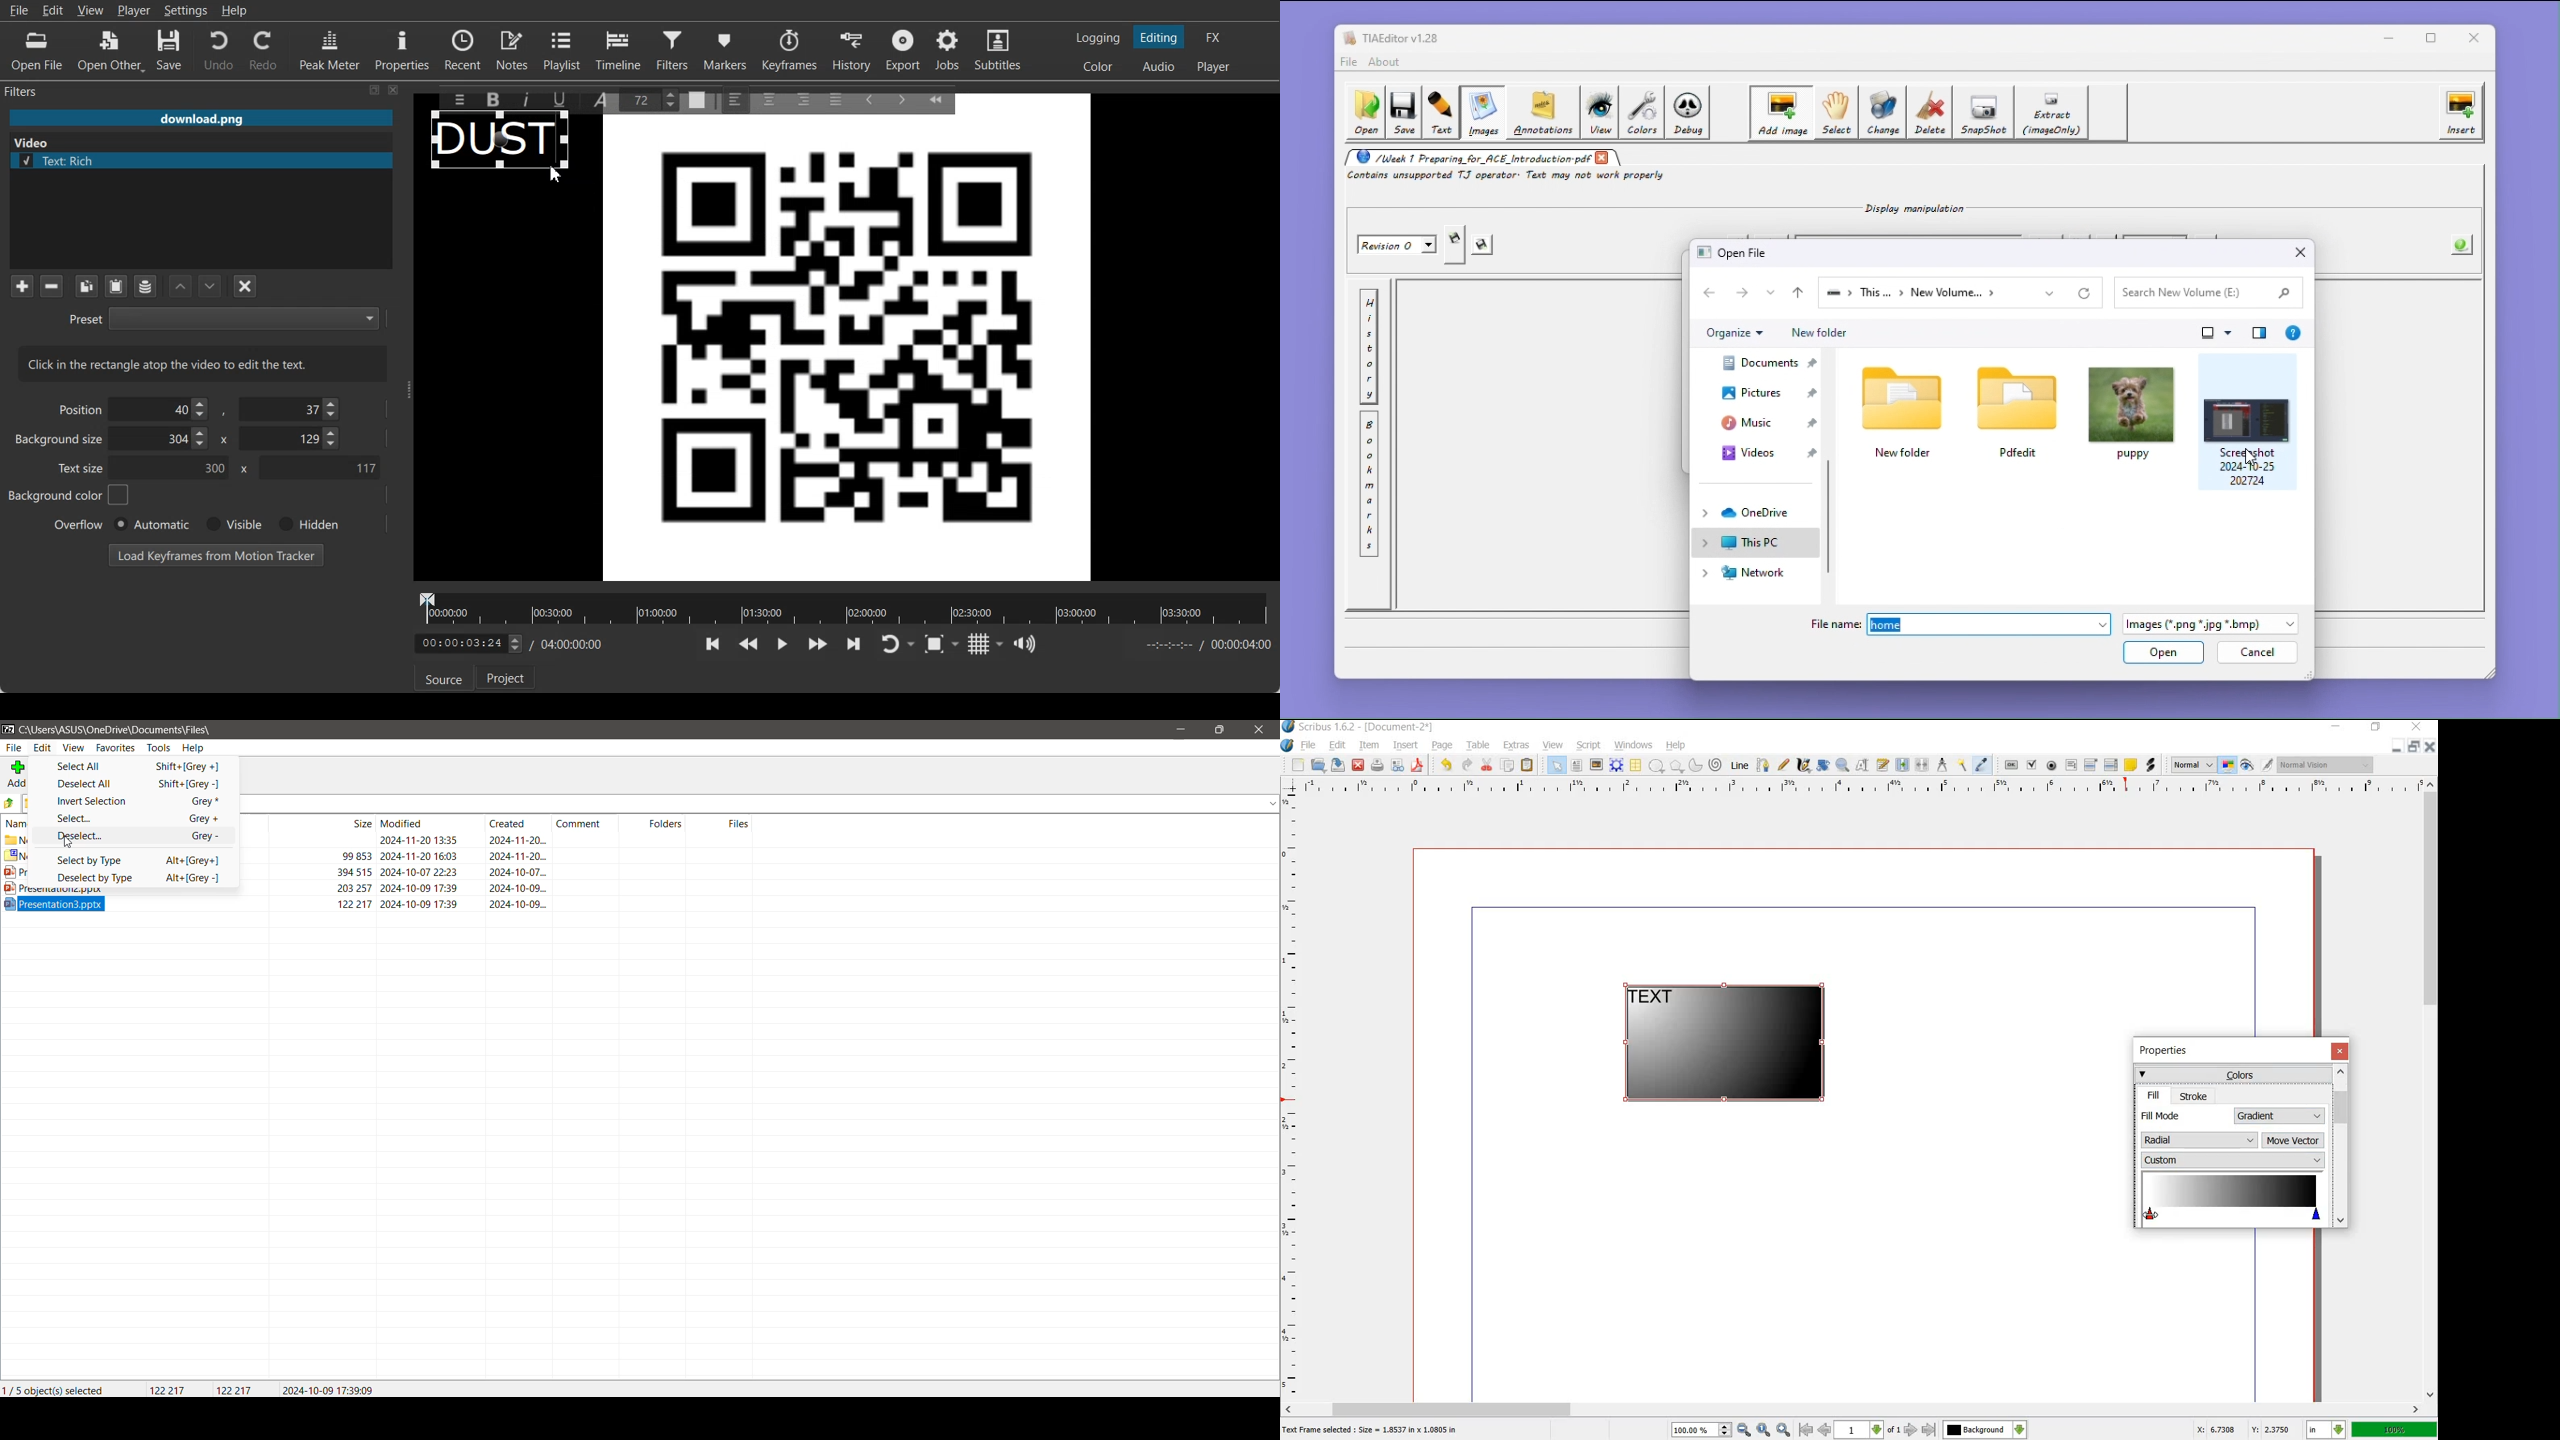  What do you see at coordinates (19, 10) in the screenshot?
I see `File` at bounding box center [19, 10].